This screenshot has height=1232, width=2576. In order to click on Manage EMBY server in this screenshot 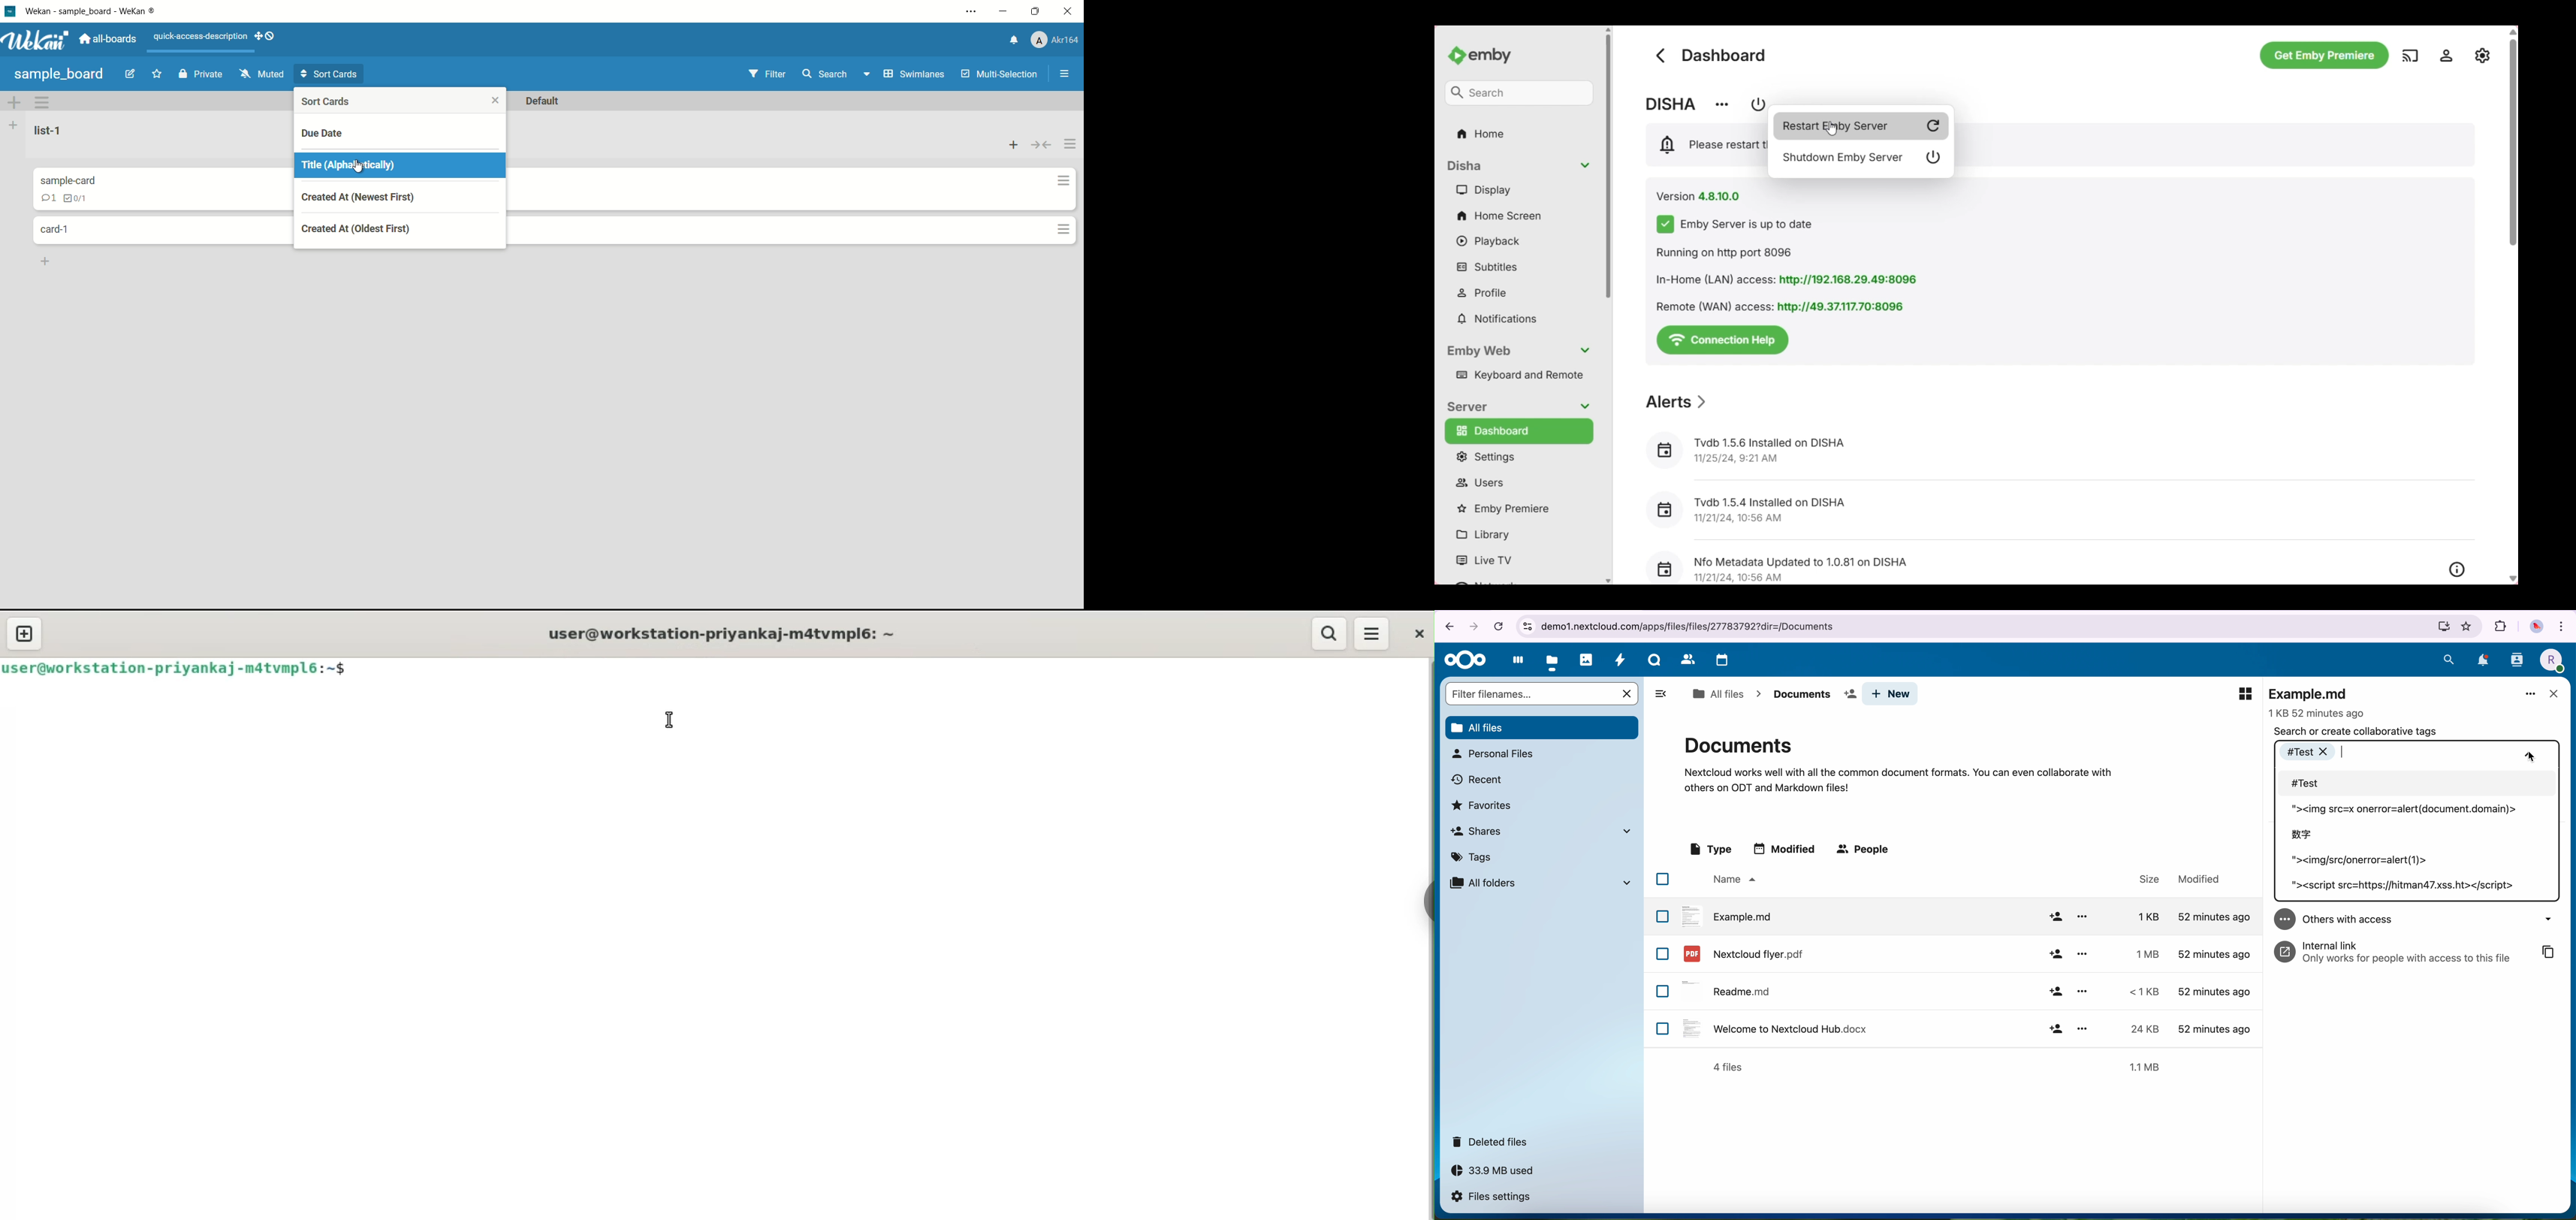, I will do `click(2483, 55)`.